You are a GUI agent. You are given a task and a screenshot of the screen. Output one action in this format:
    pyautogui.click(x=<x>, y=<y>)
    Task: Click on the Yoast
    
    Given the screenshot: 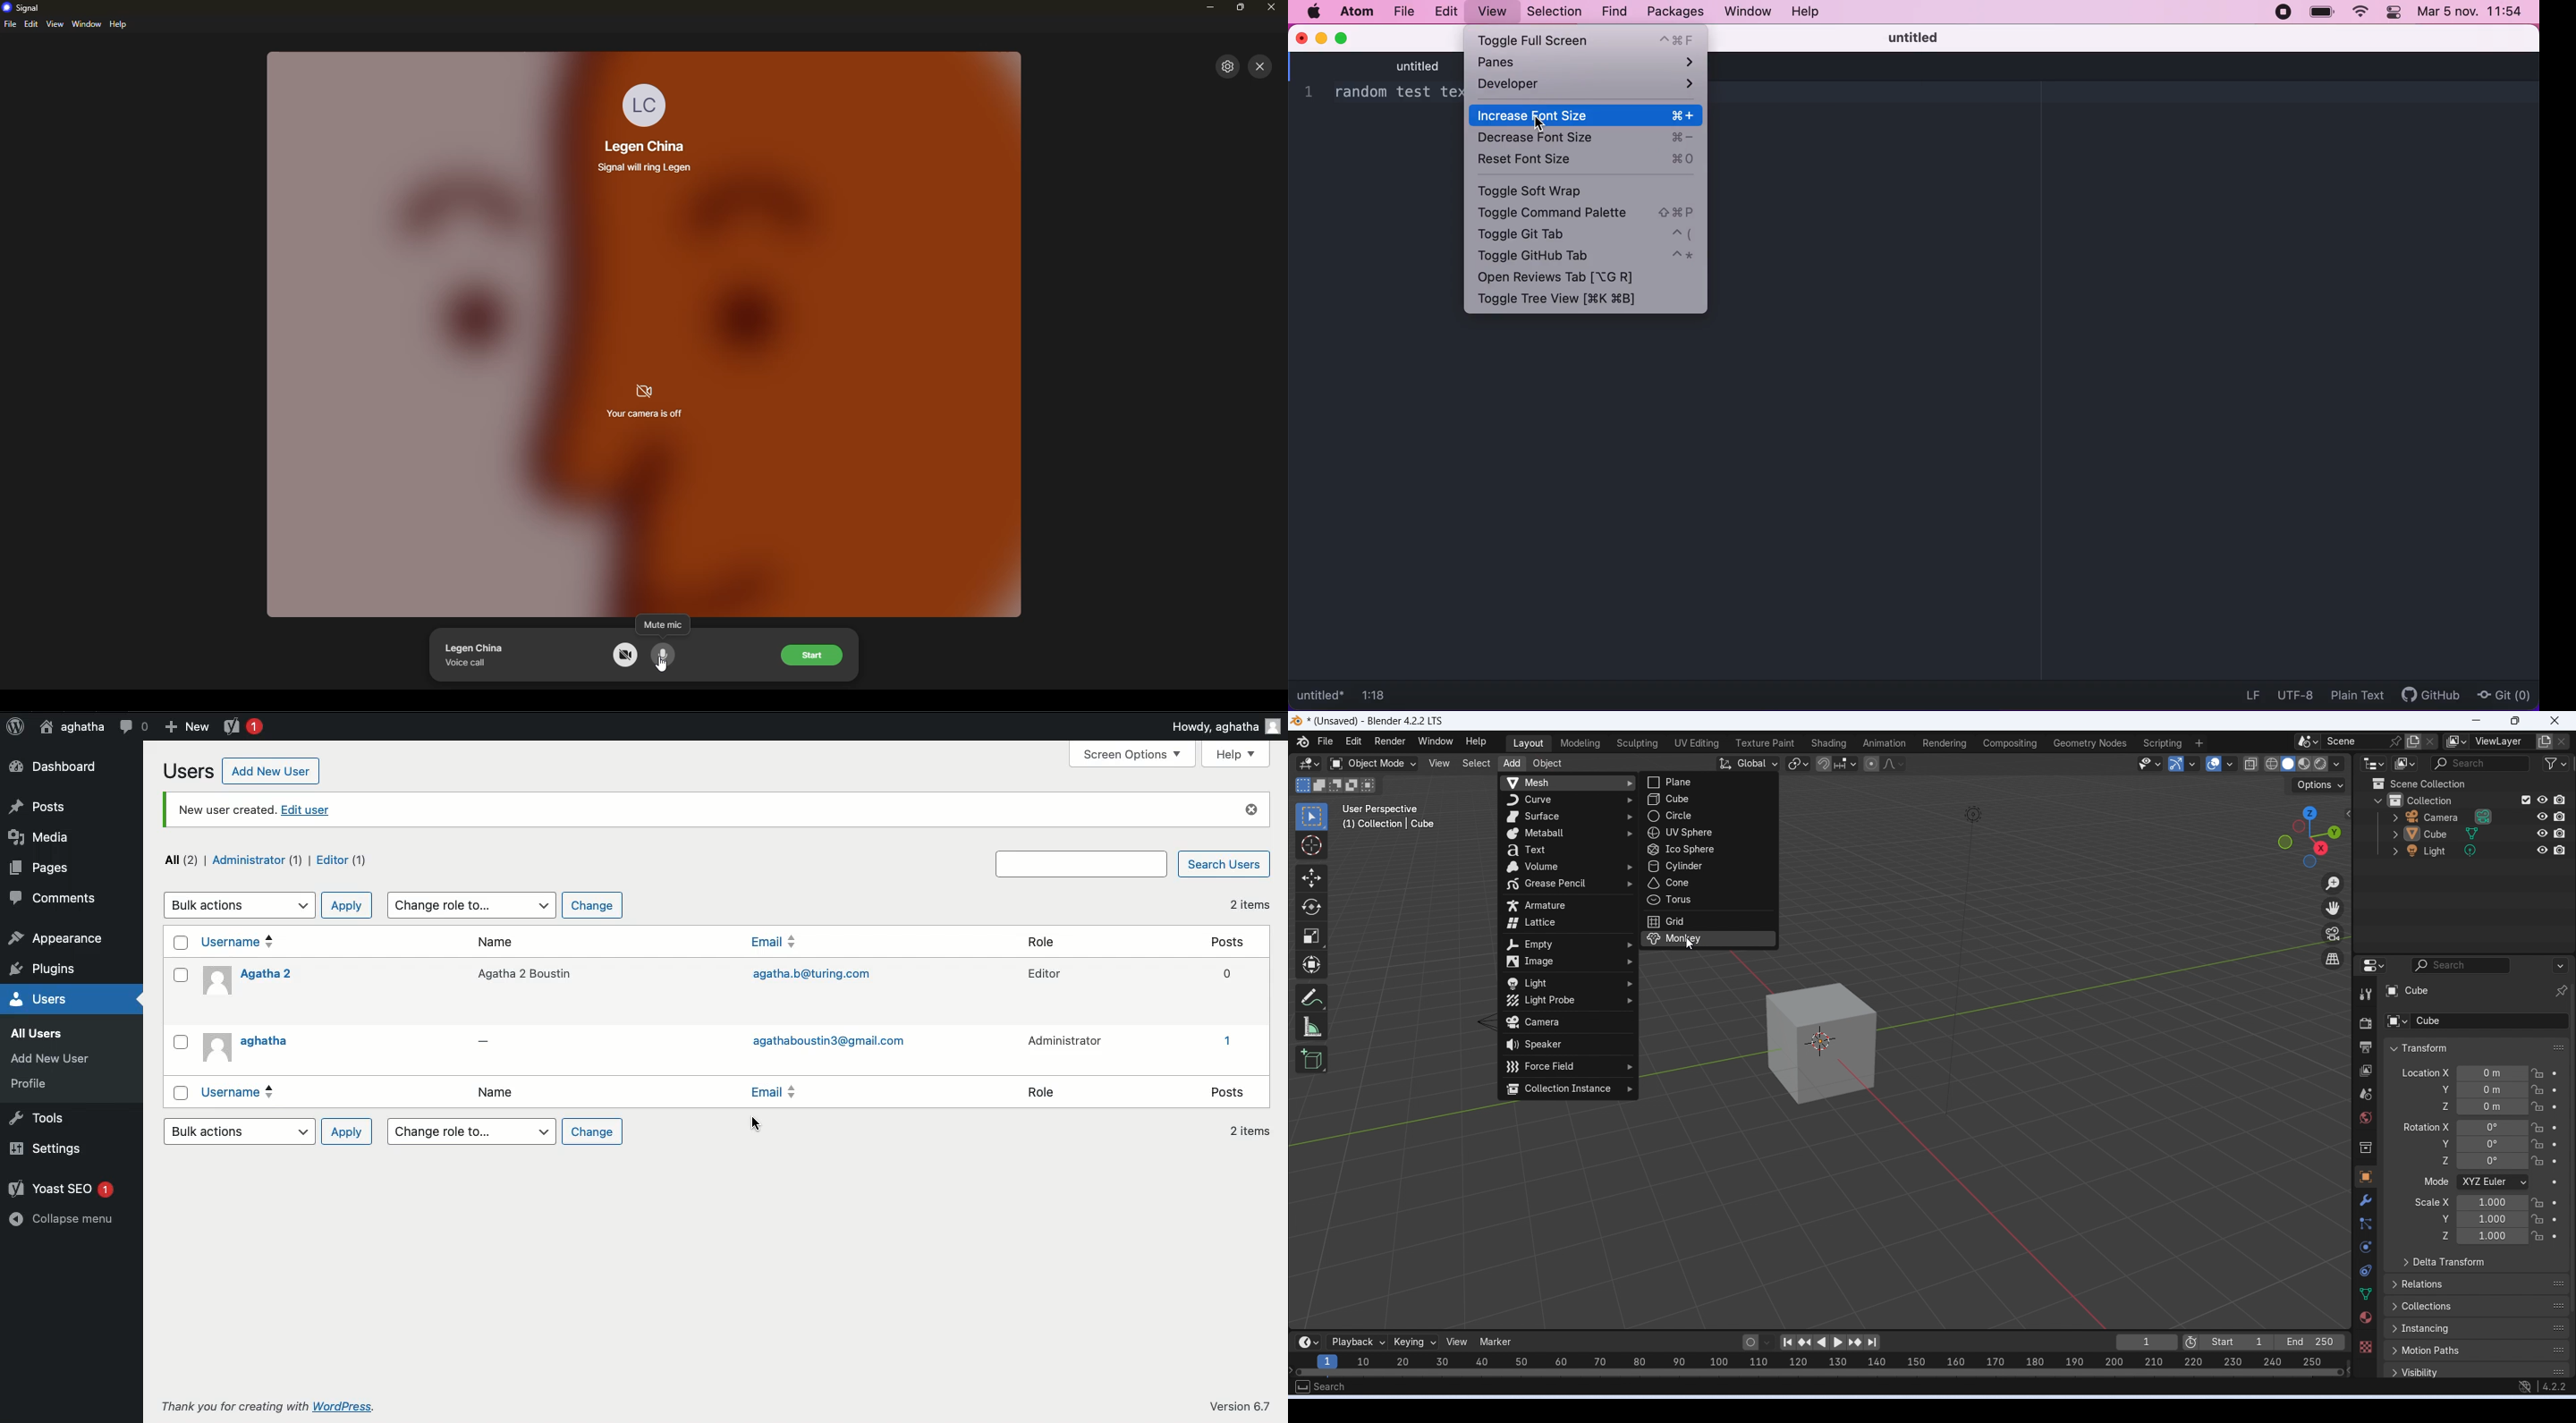 What is the action you would take?
    pyautogui.click(x=242, y=725)
    